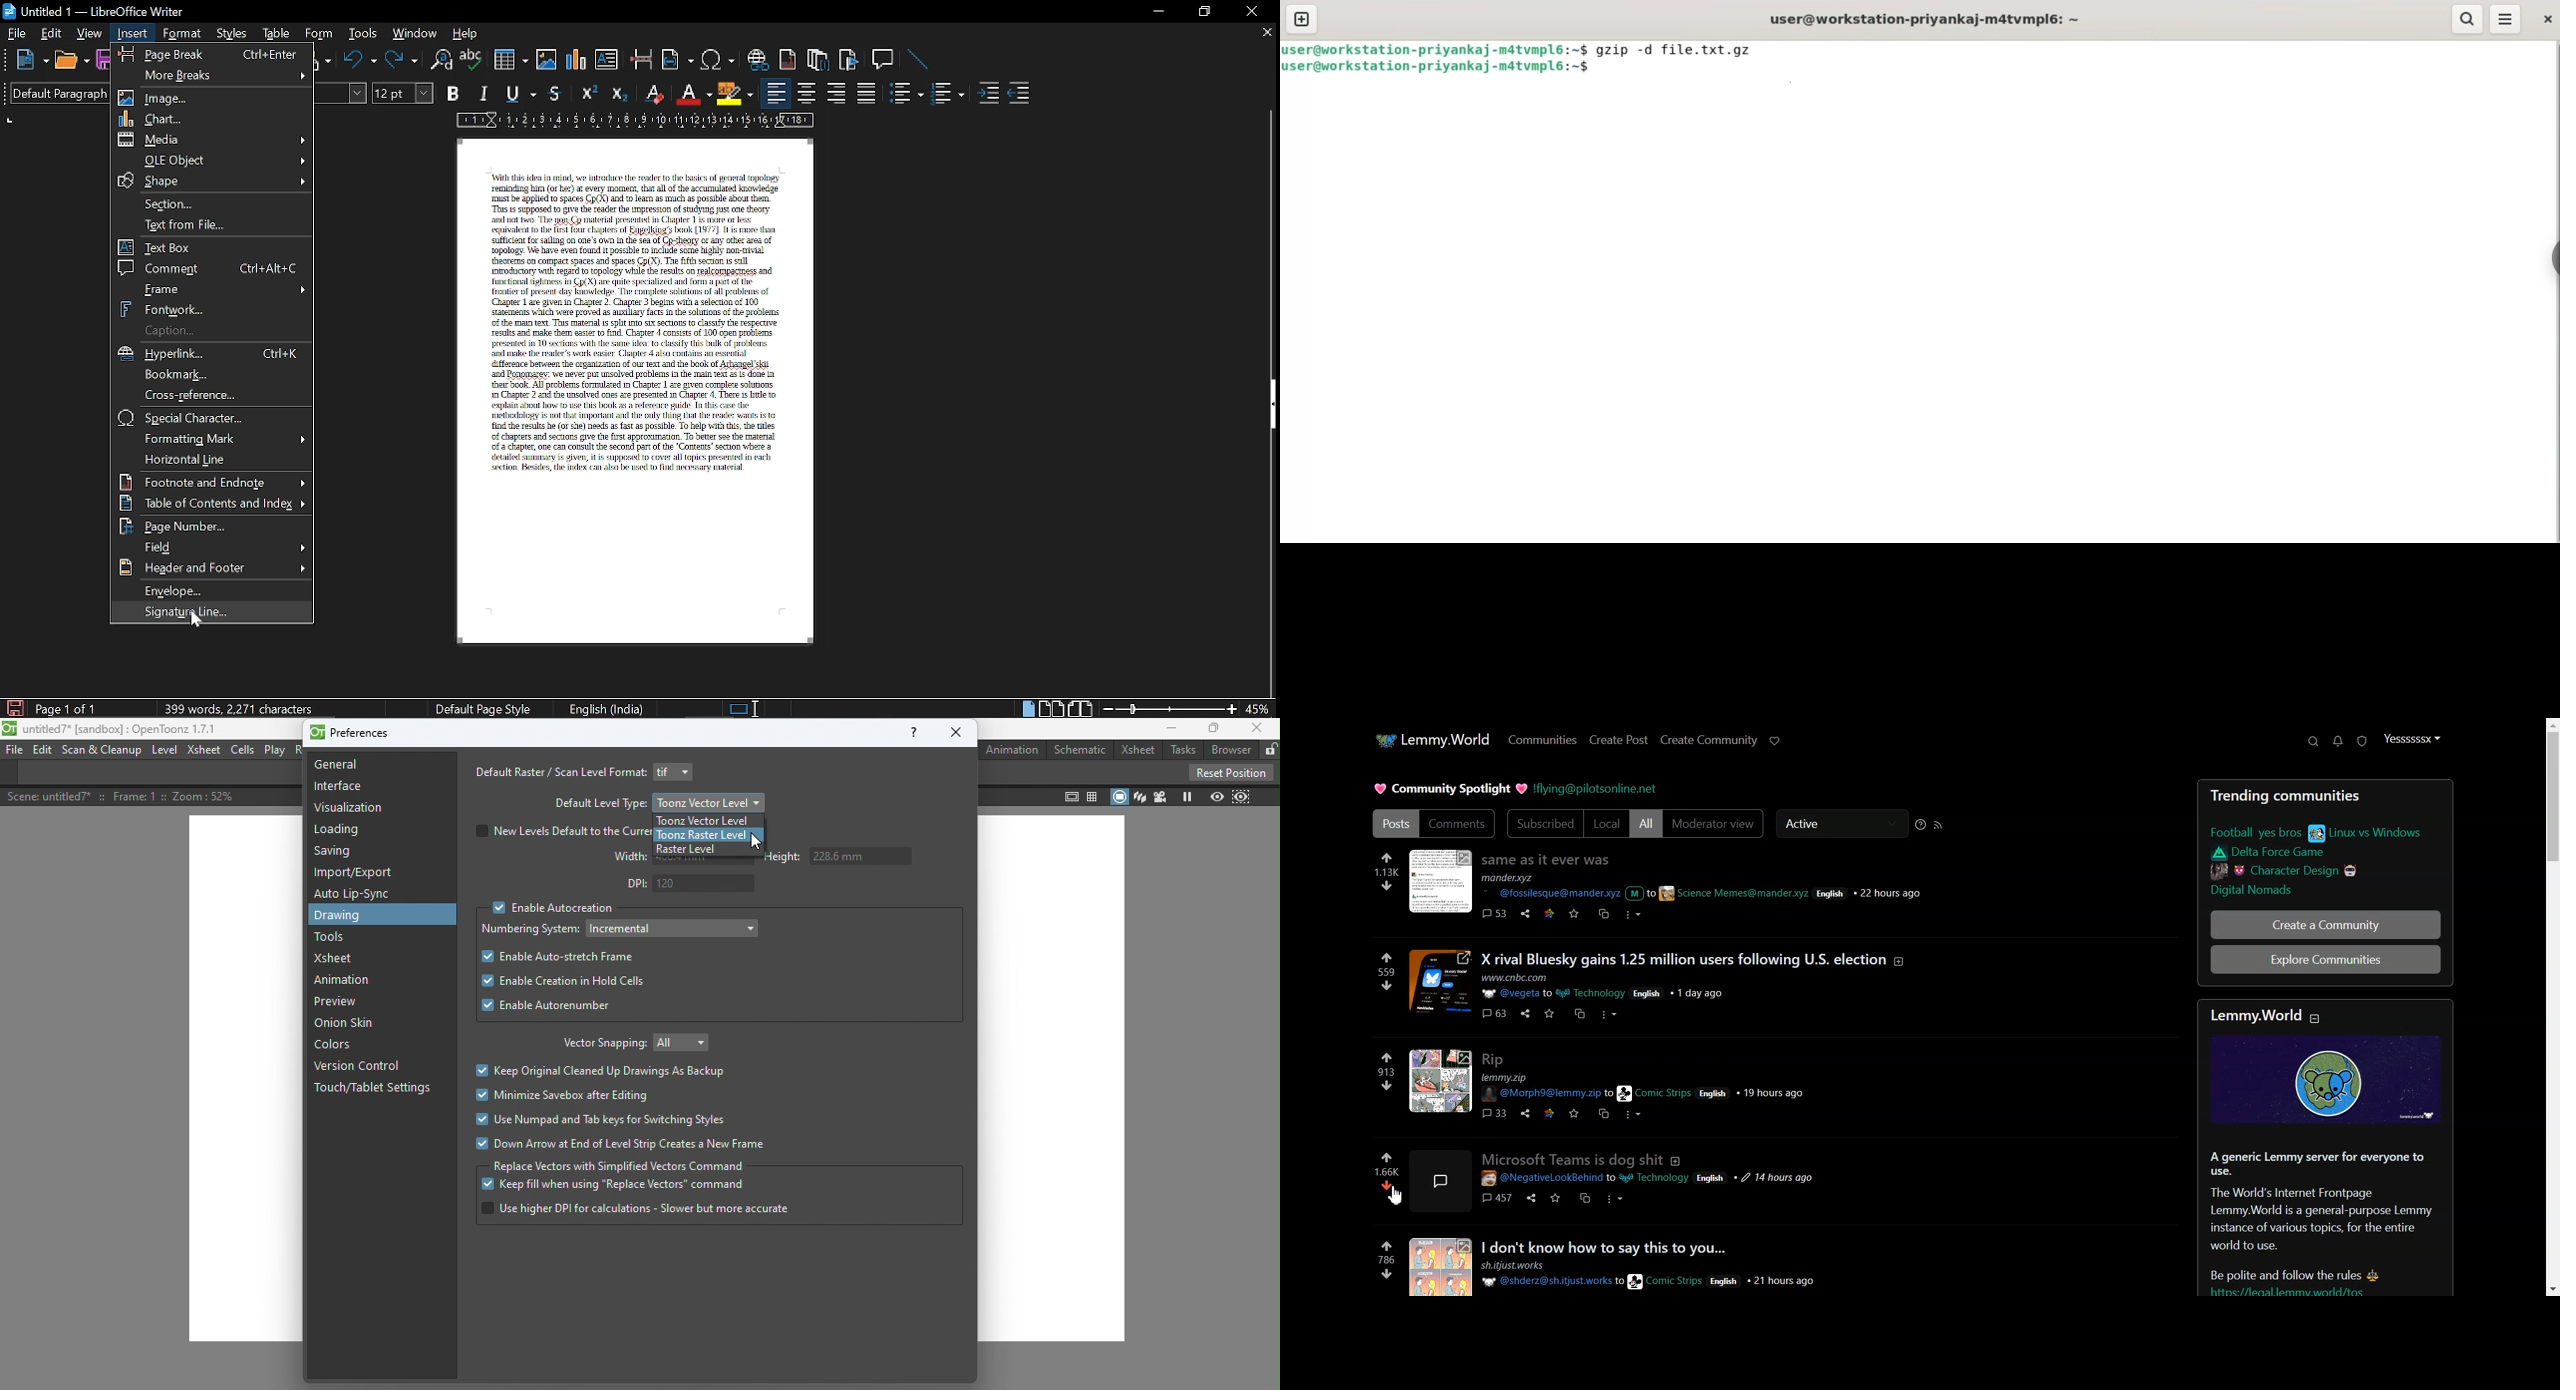  What do you see at coordinates (245, 751) in the screenshot?
I see `Cells` at bounding box center [245, 751].